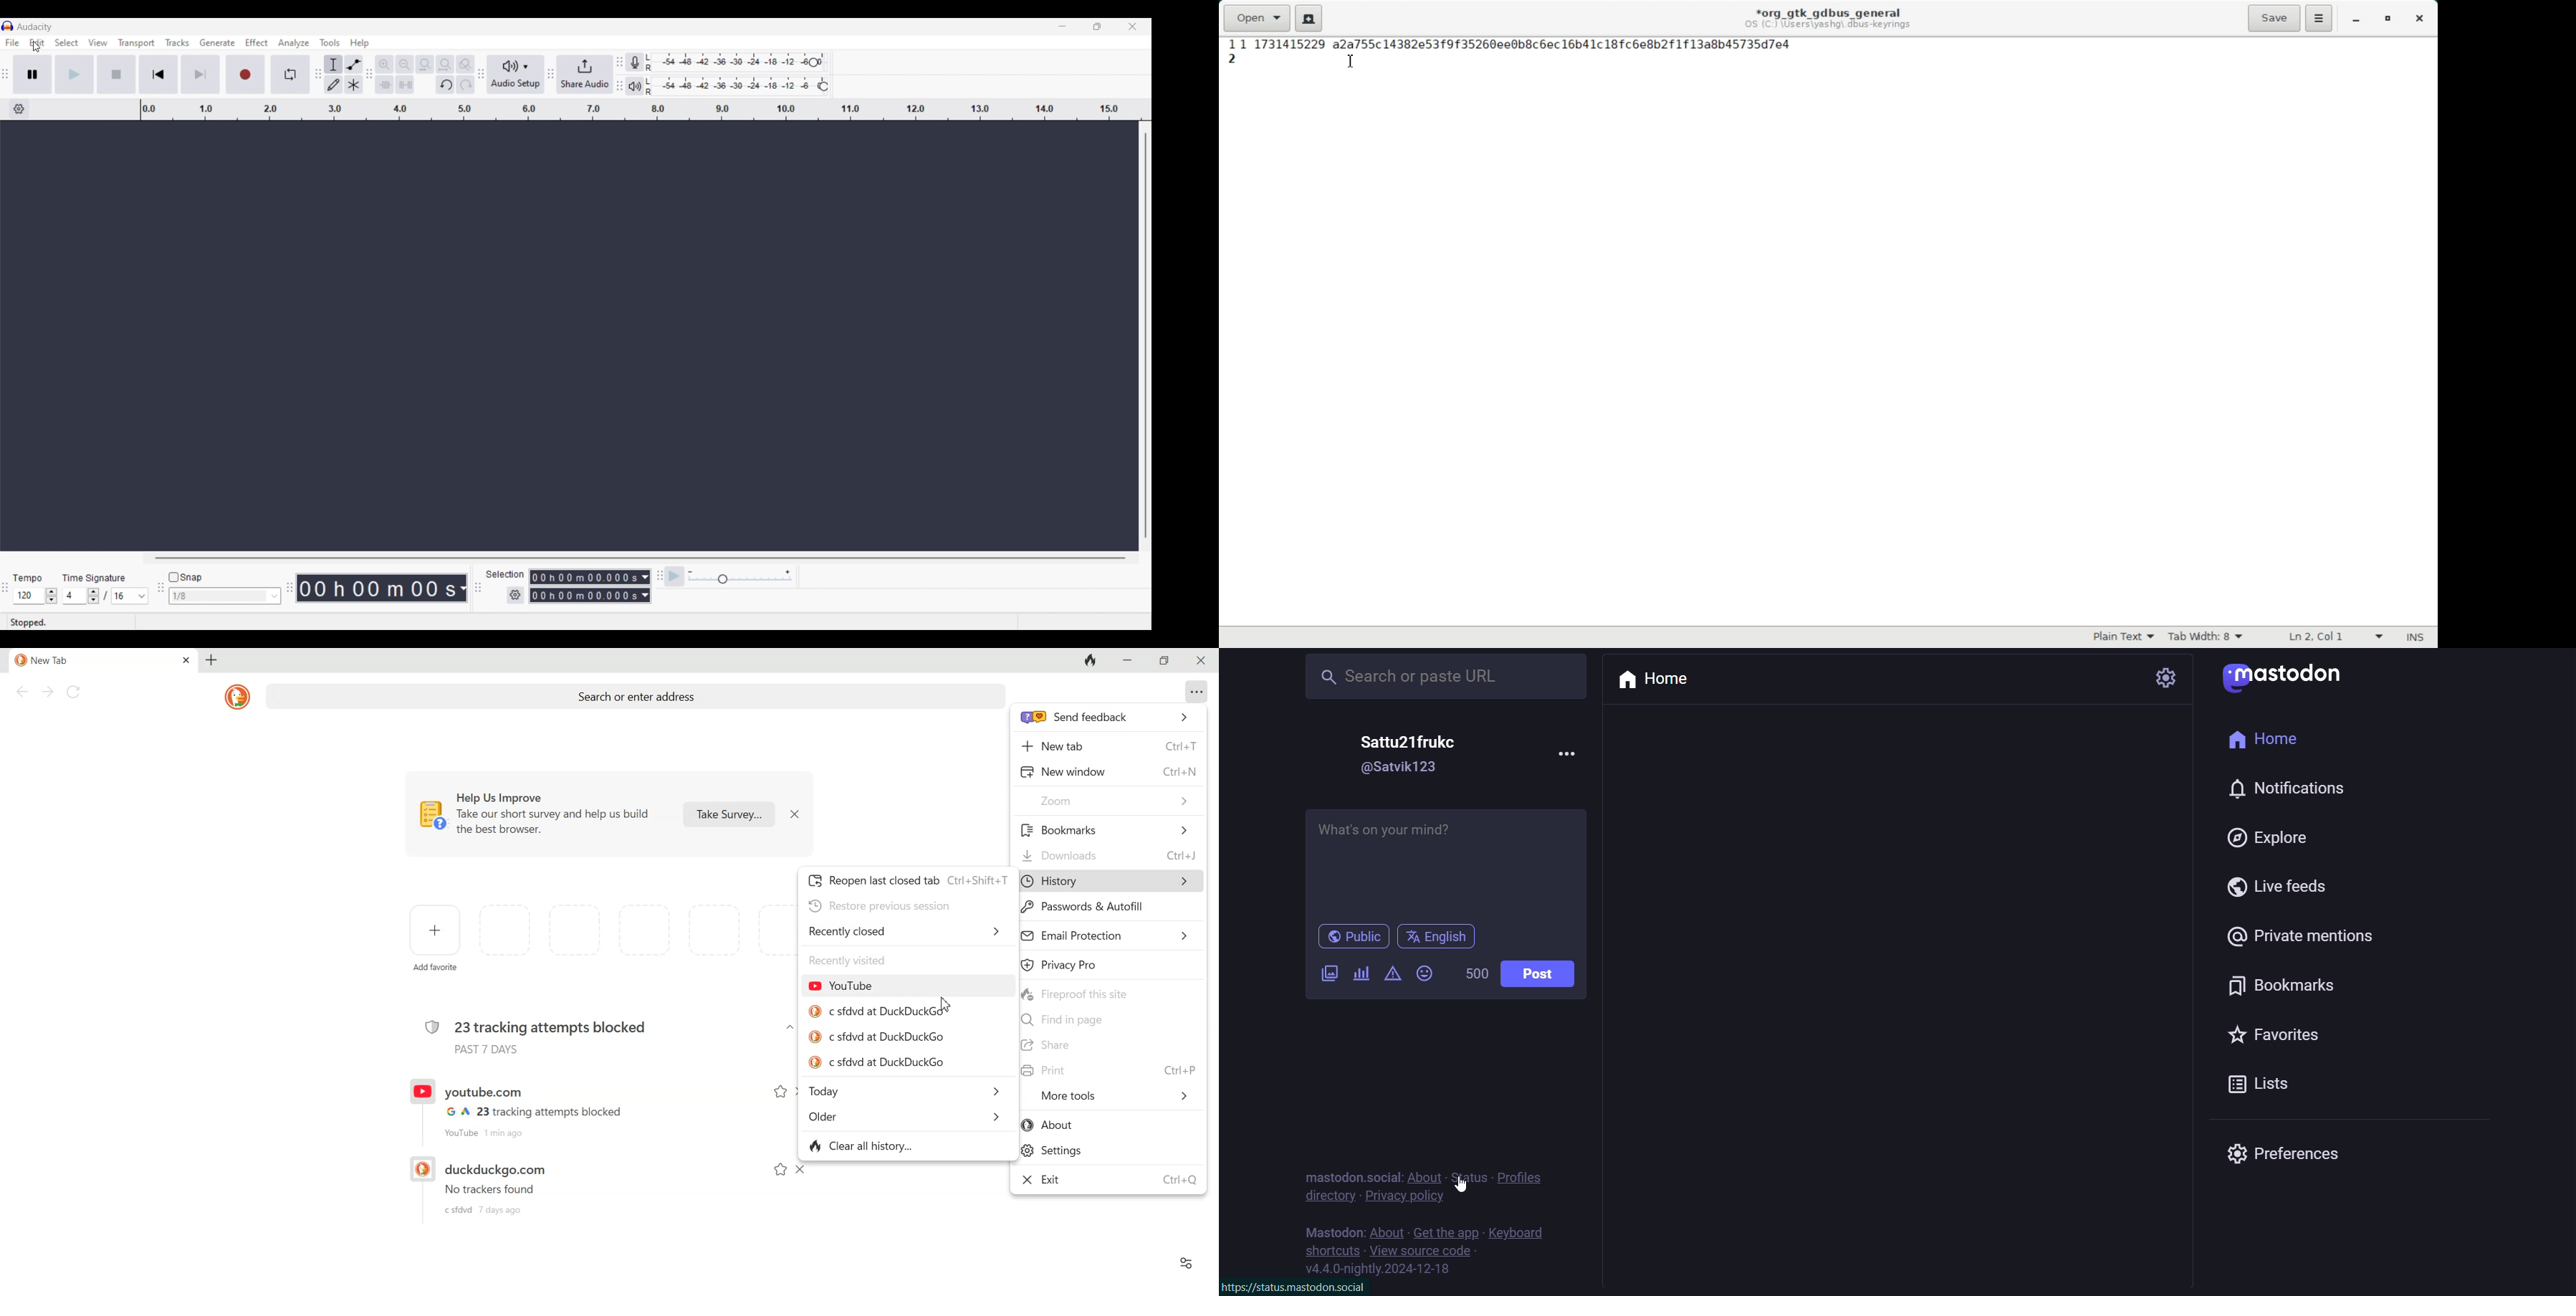 The image size is (2576, 1316). I want to click on Zoom toggle, so click(465, 64).